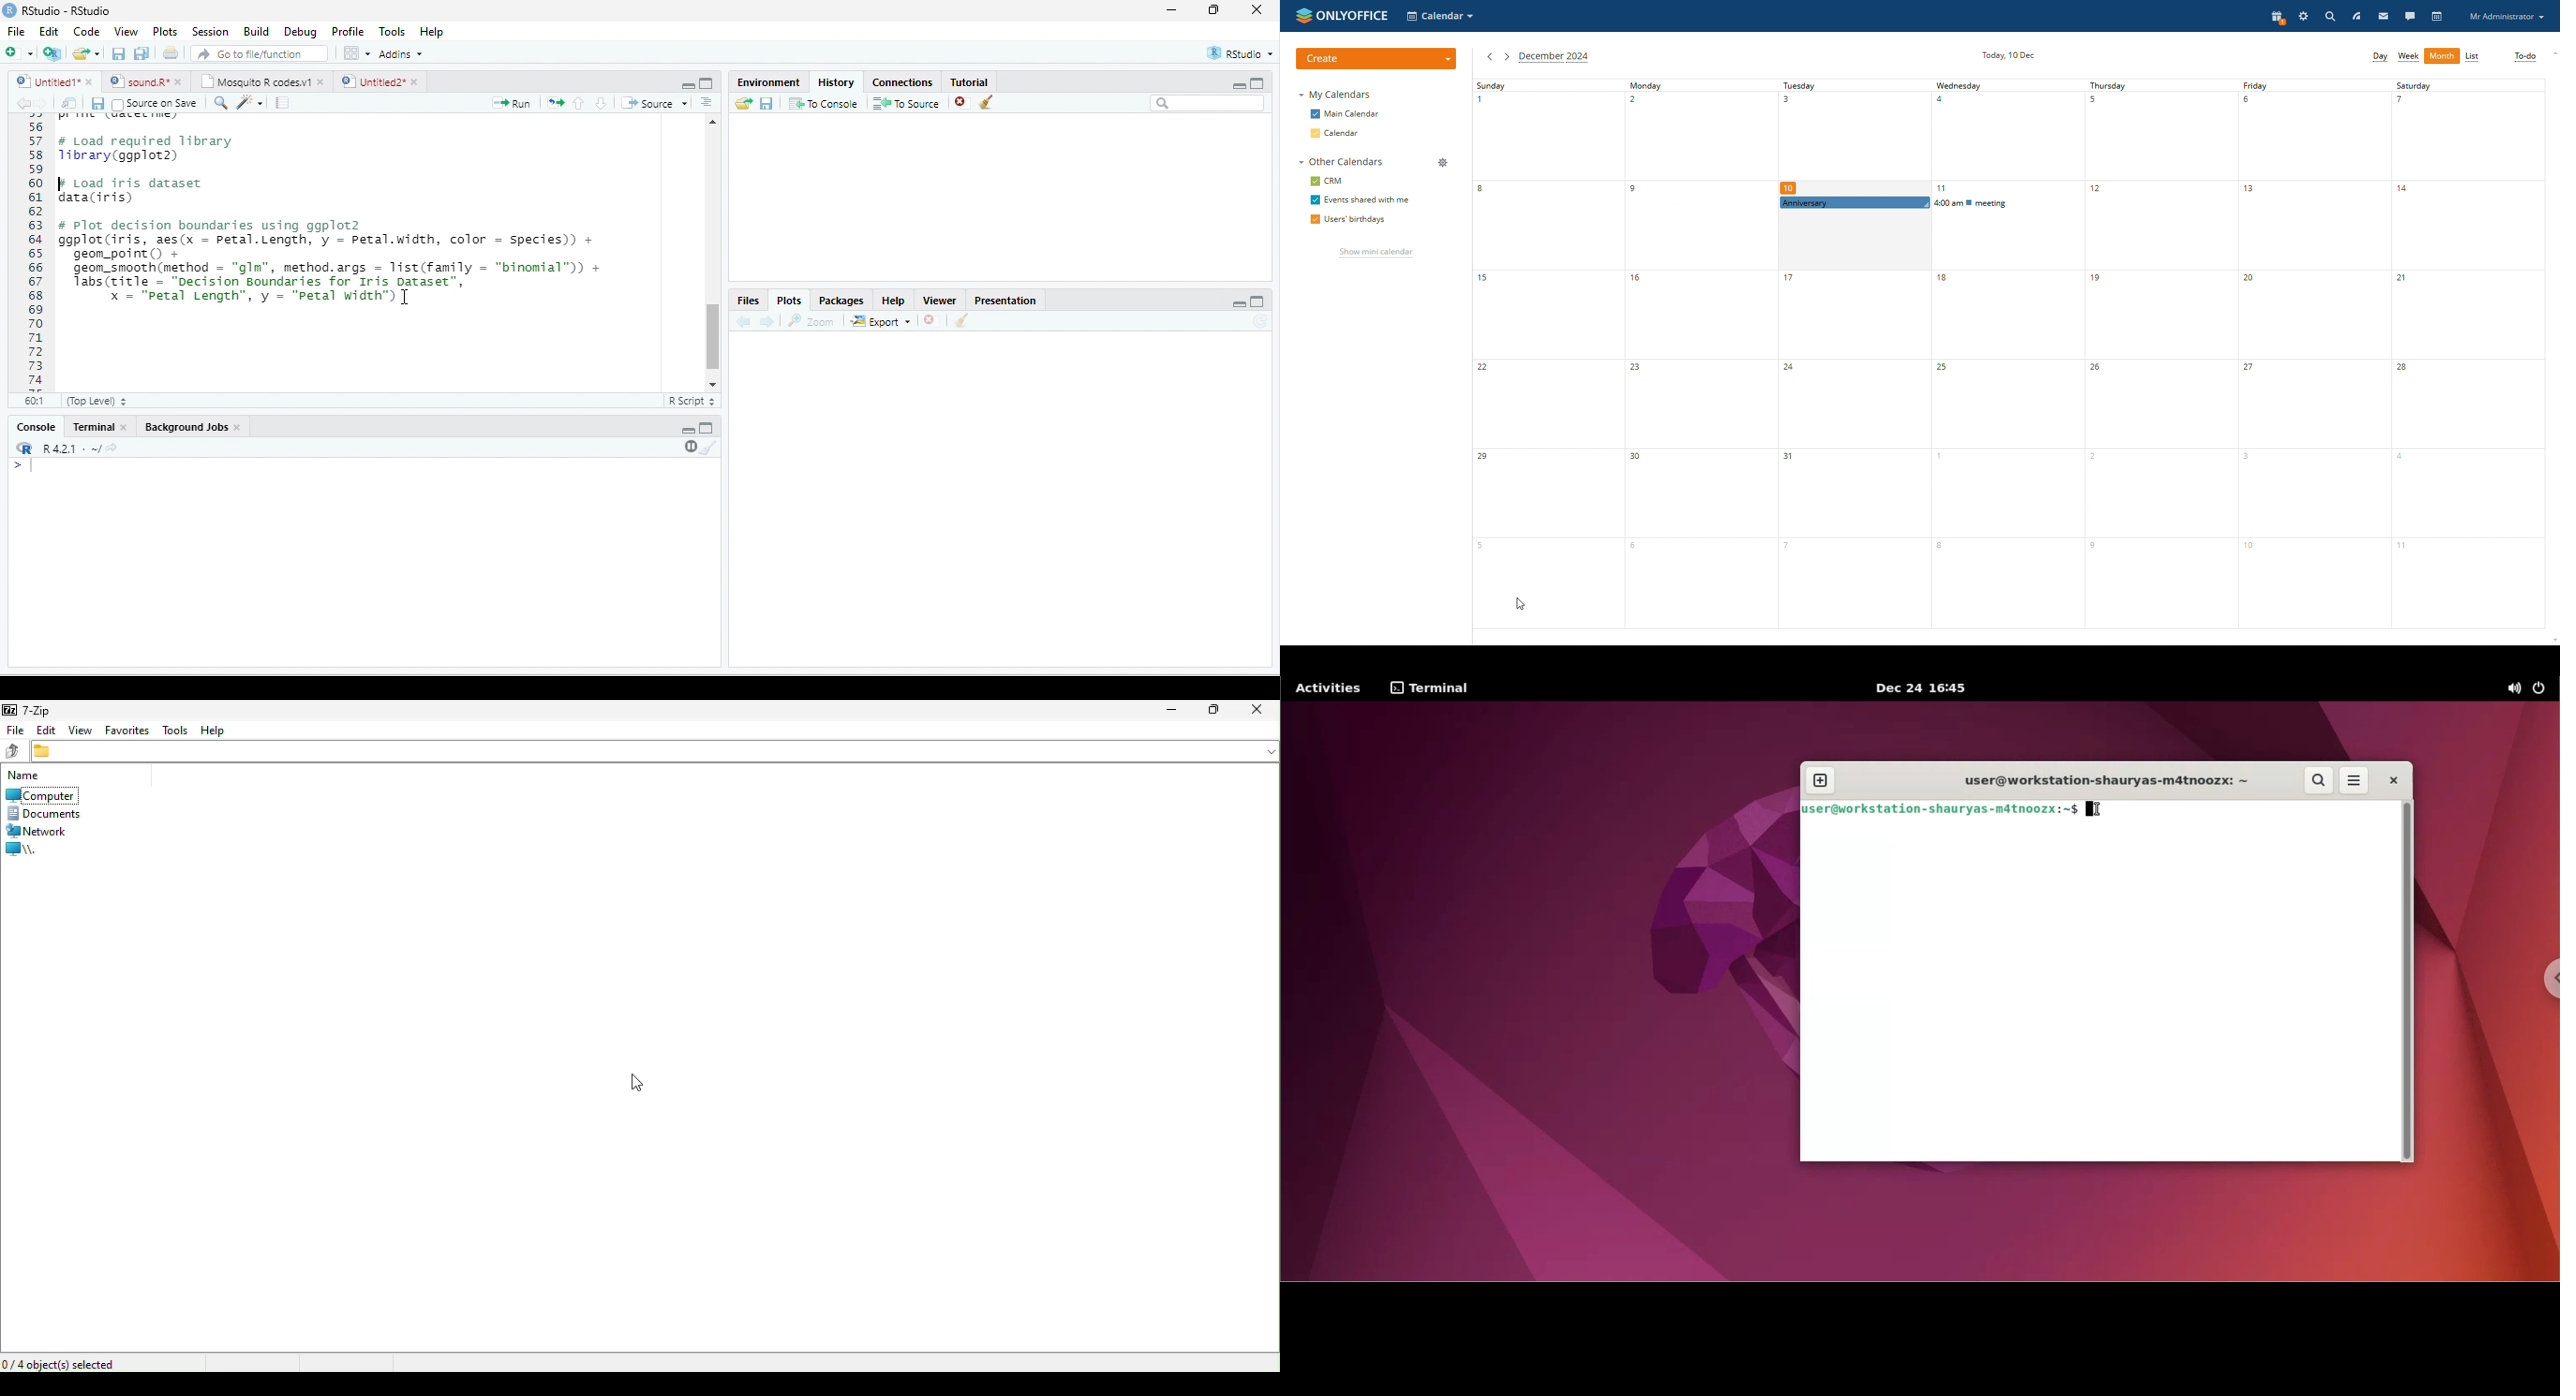 The width and height of the screenshot is (2576, 1400). I want to click on scroll up, so click(713, 122).